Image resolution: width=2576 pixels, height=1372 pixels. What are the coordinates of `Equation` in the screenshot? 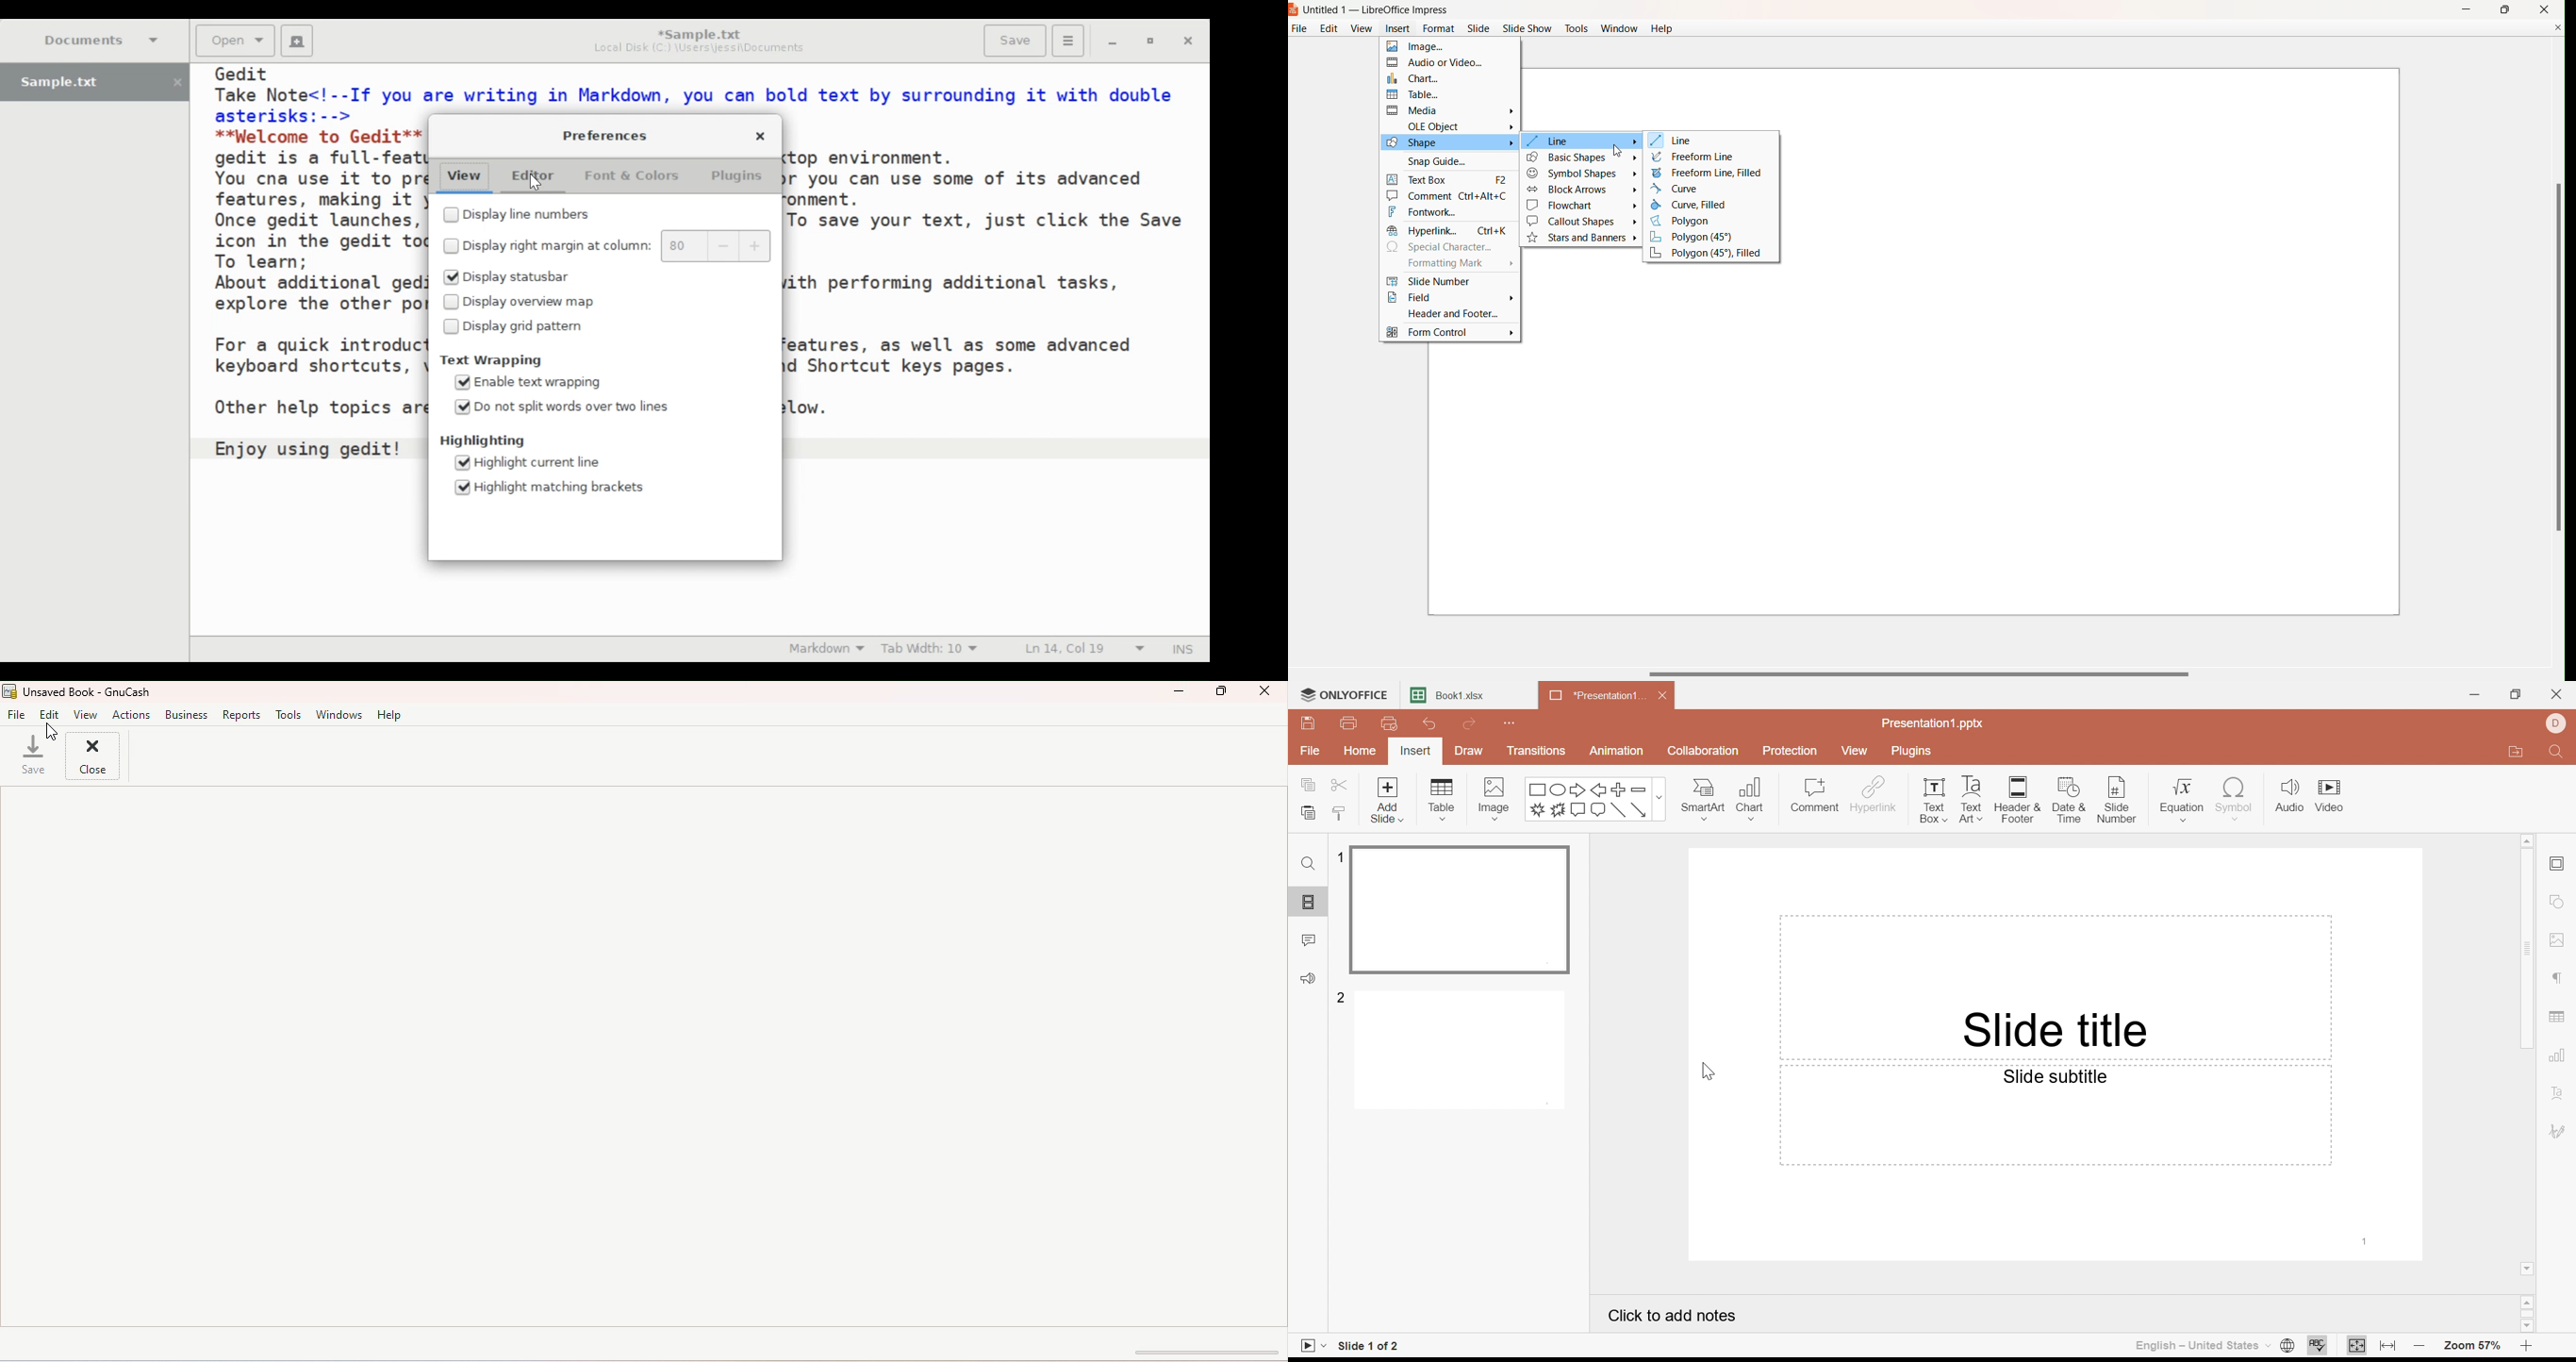 It's located at (2177, 798).